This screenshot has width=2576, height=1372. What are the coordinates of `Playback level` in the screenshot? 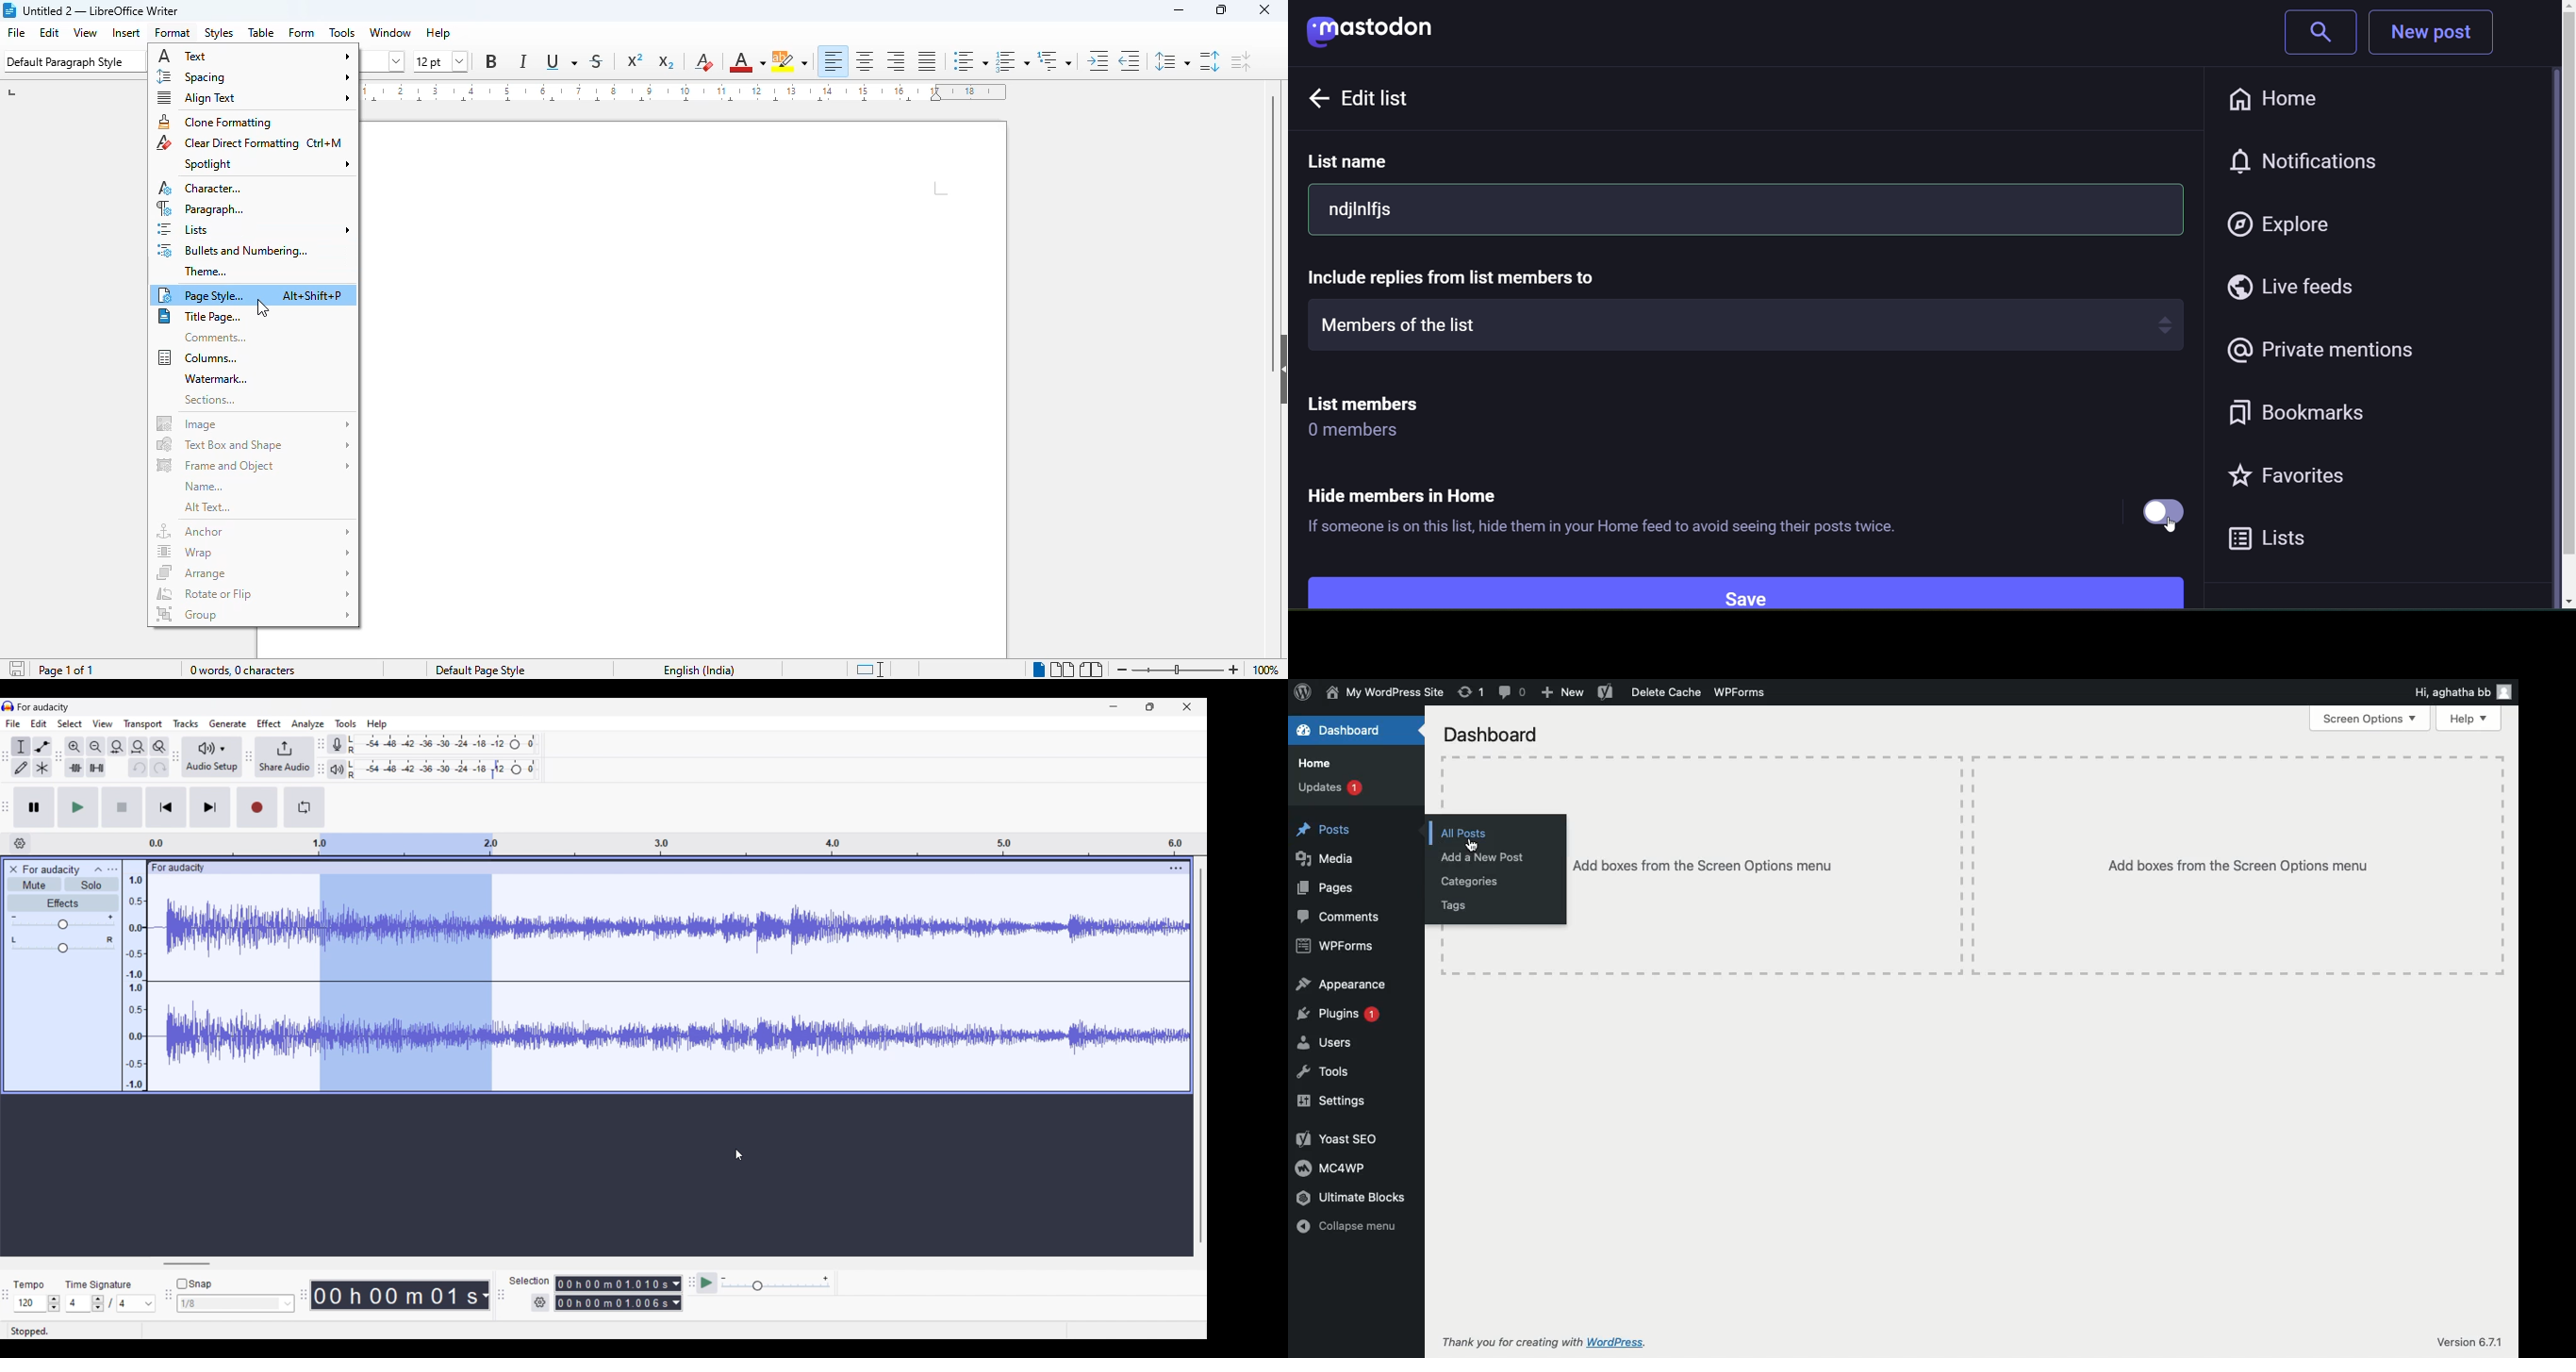 It's located at (444, 769).